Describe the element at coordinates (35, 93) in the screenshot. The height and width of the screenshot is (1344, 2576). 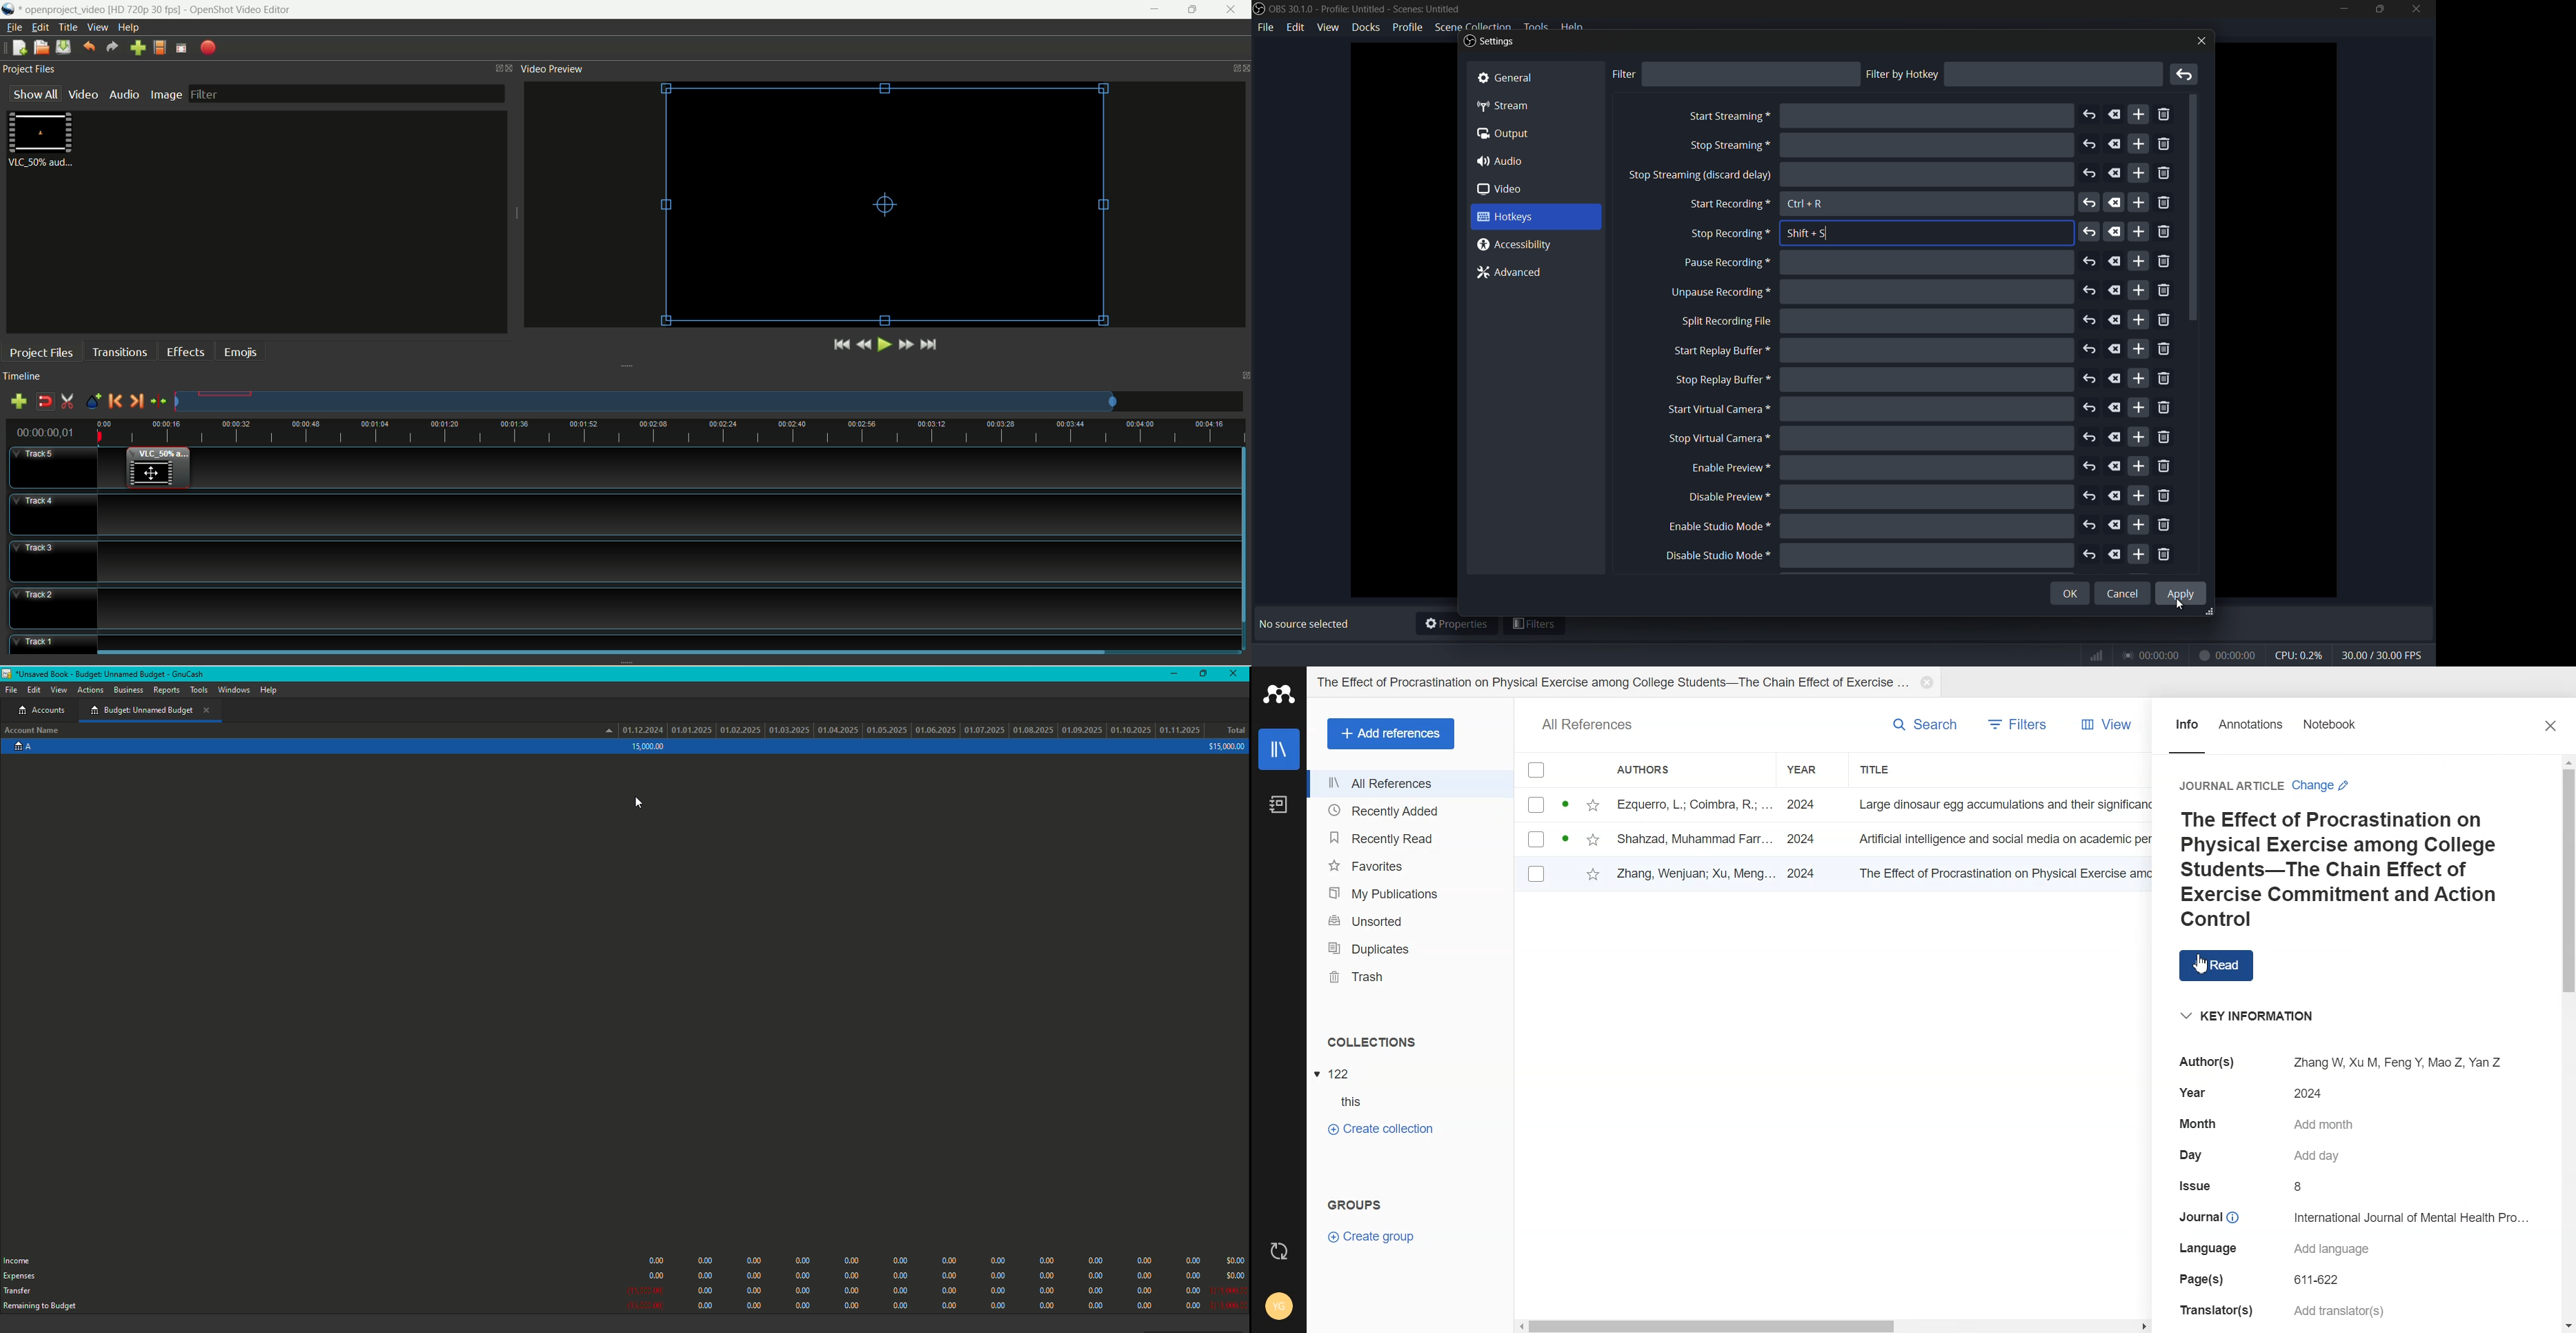
I see `show all` at that location.